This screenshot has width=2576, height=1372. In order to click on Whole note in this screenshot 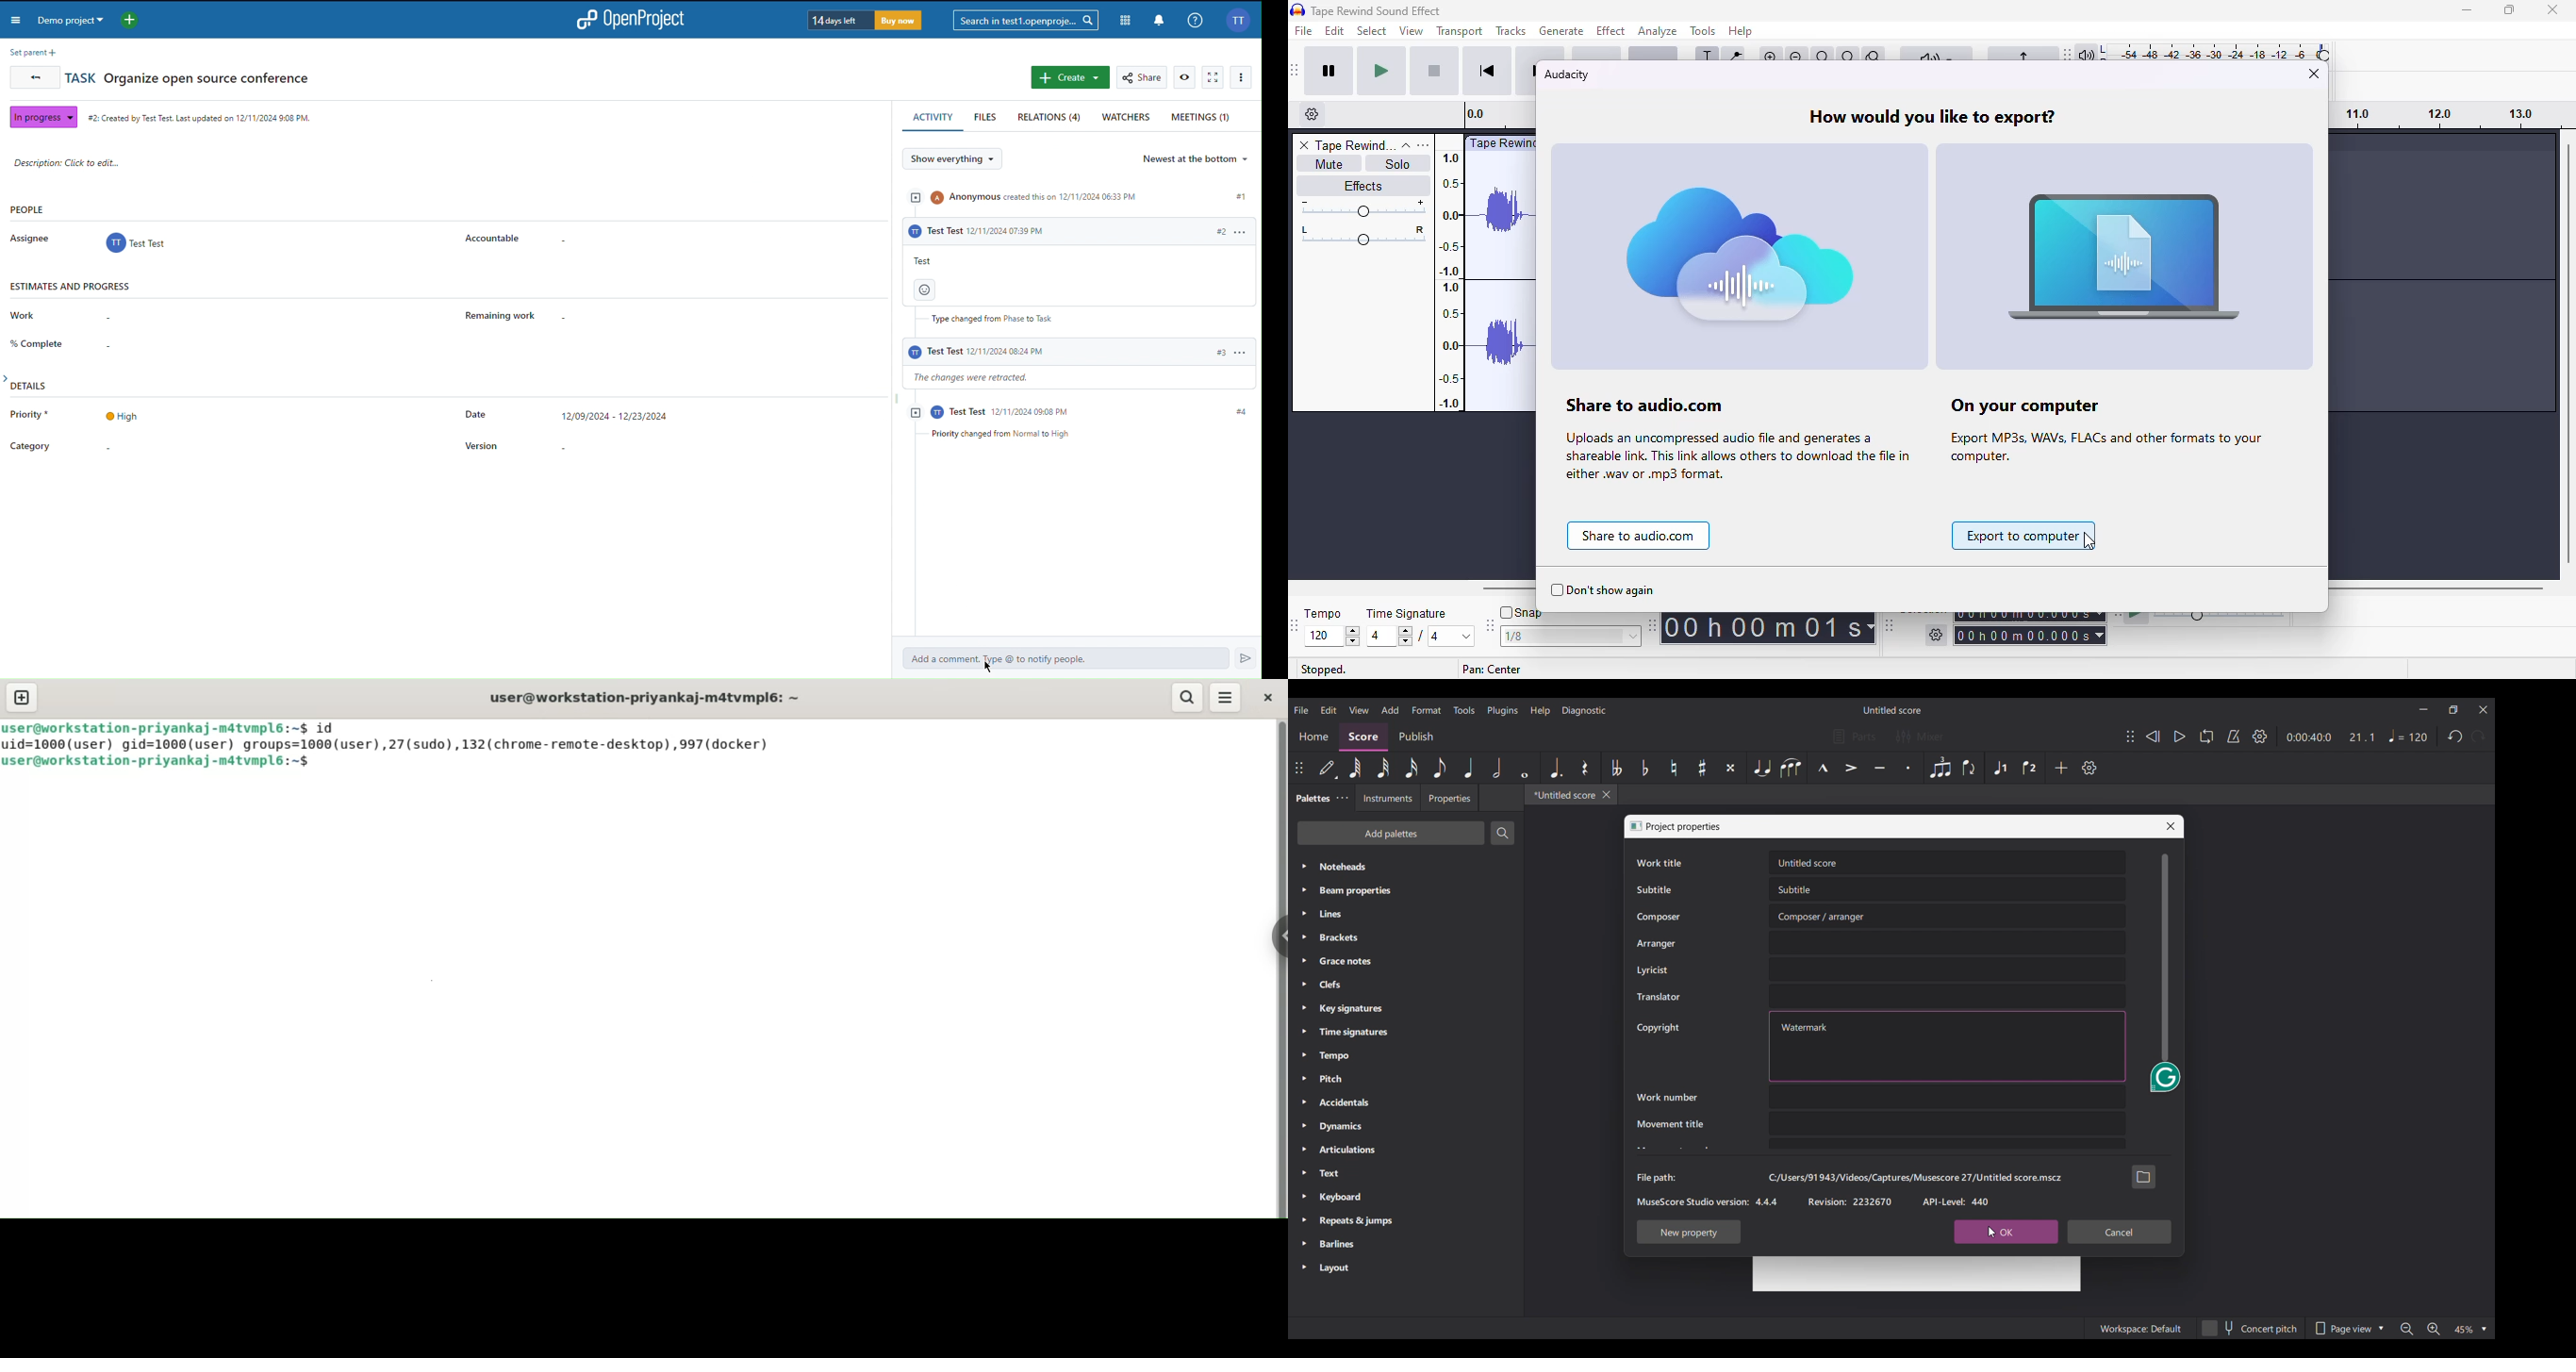, I will do `click(1524, 768)`.